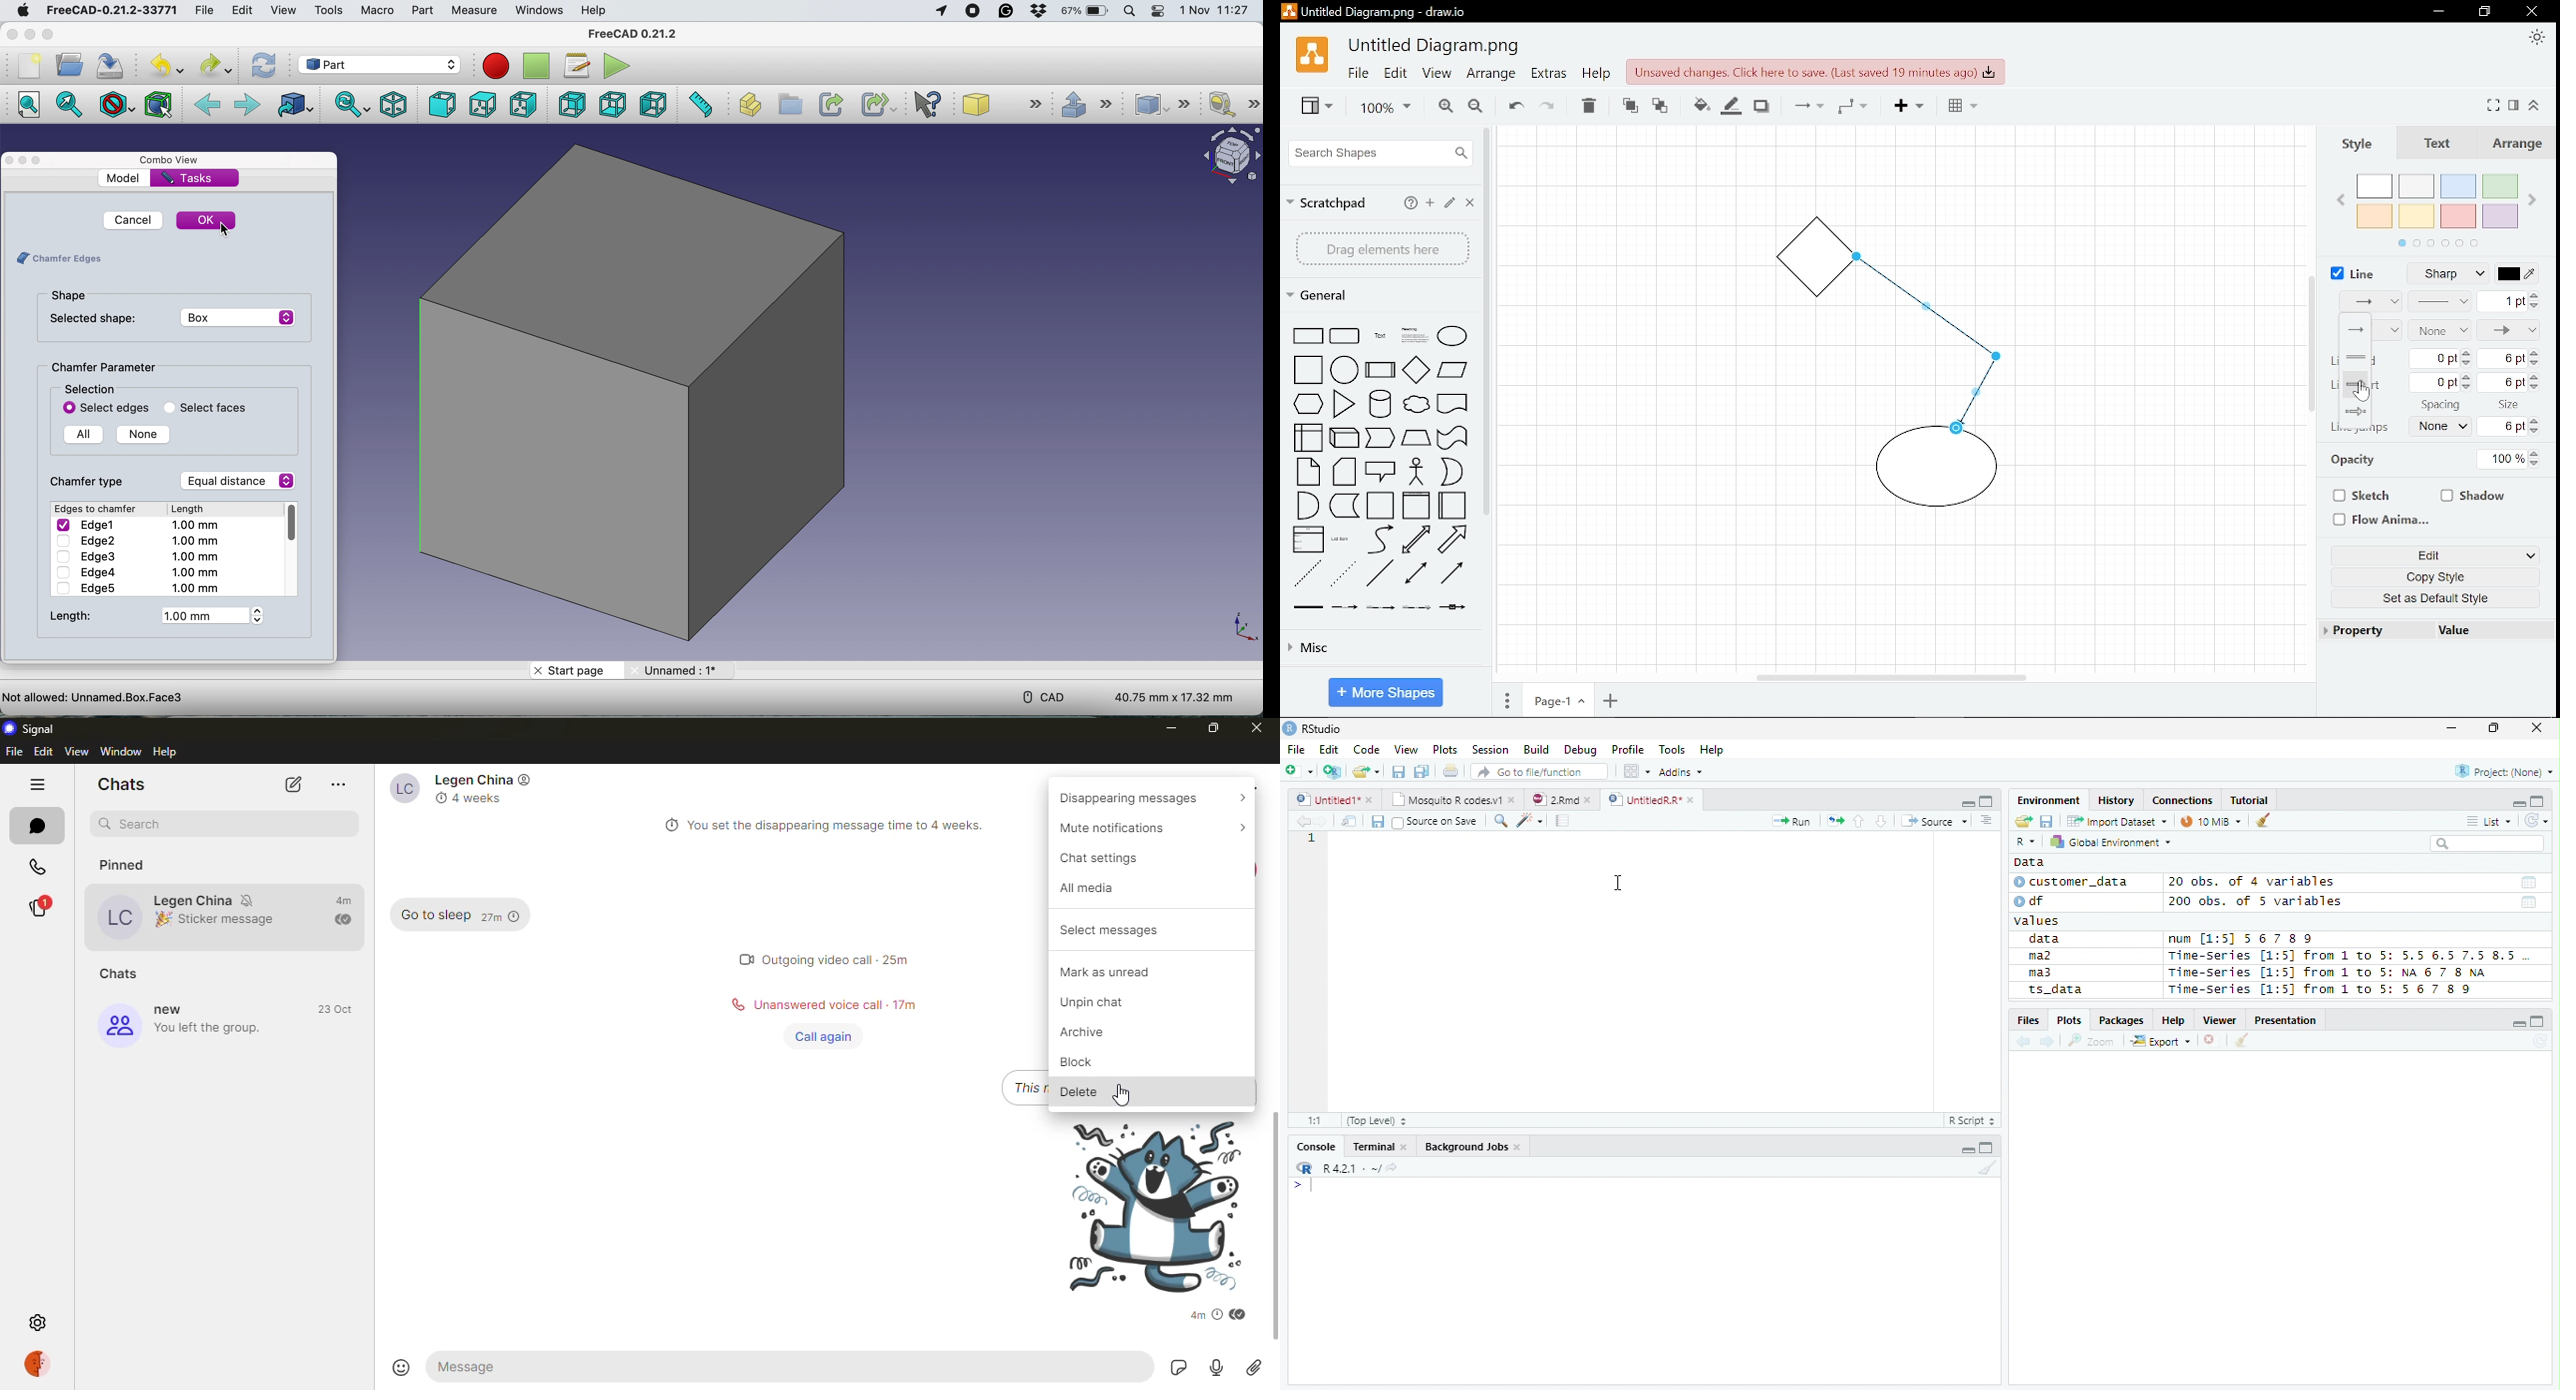 The image size is (2576, 1400). I want to click on Export, so click(2161, 1042).